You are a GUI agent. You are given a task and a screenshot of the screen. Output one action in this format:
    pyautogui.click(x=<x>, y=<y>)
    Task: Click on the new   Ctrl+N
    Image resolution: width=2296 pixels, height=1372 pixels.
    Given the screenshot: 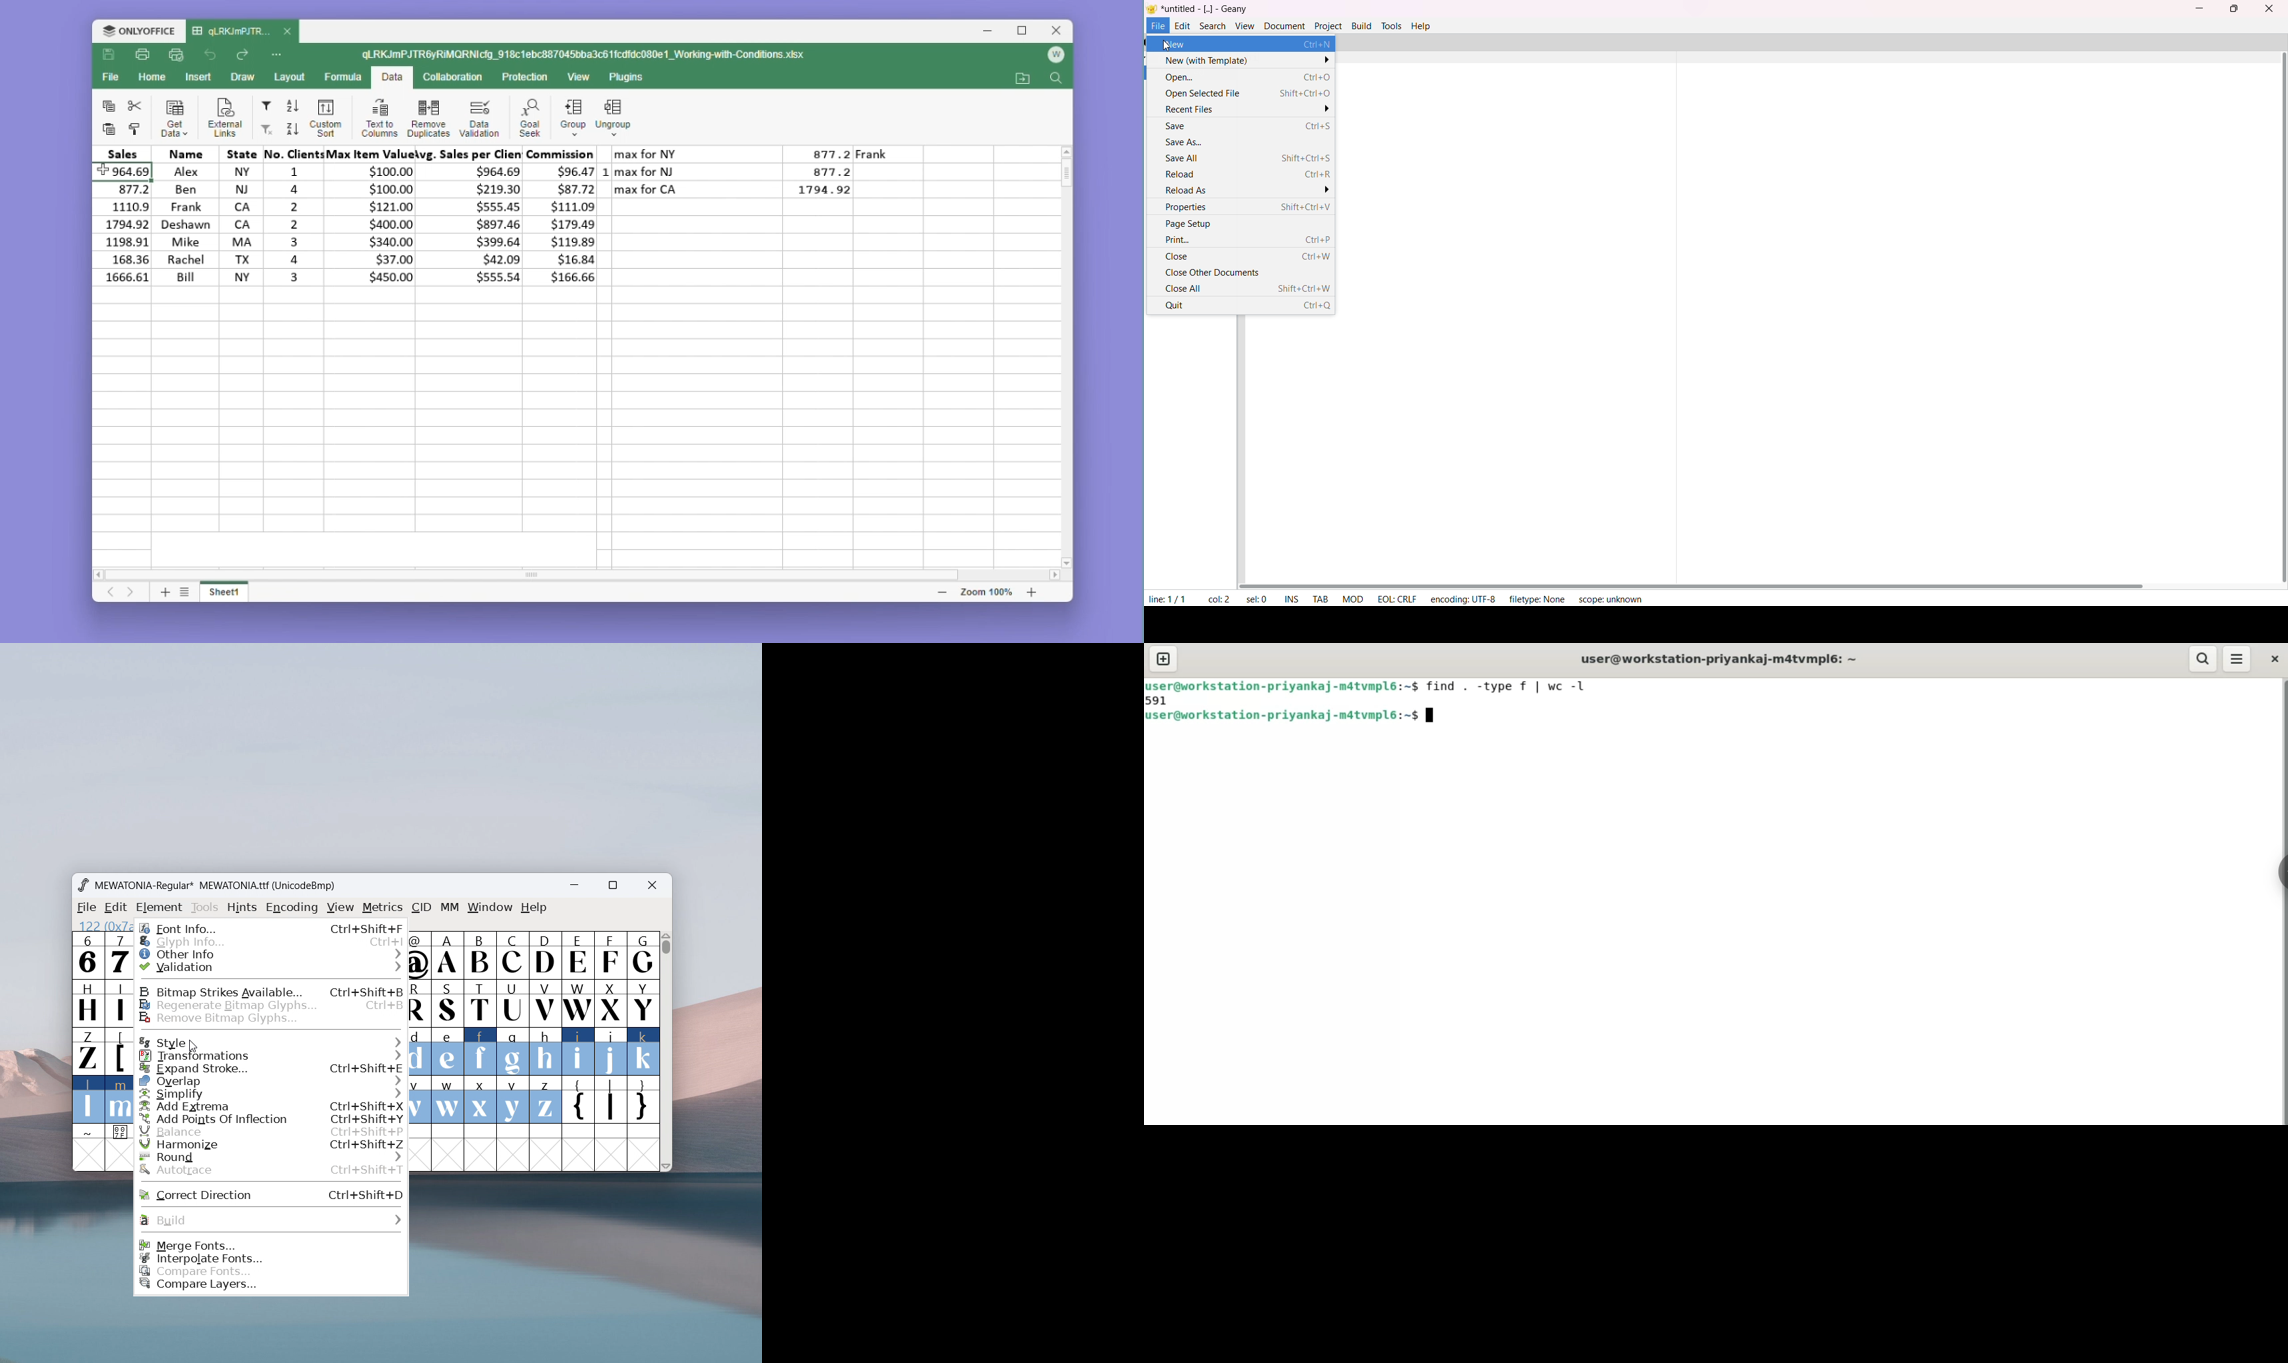 What is the action you would take?
    pyautogui.click(x=1247, y=45)
    